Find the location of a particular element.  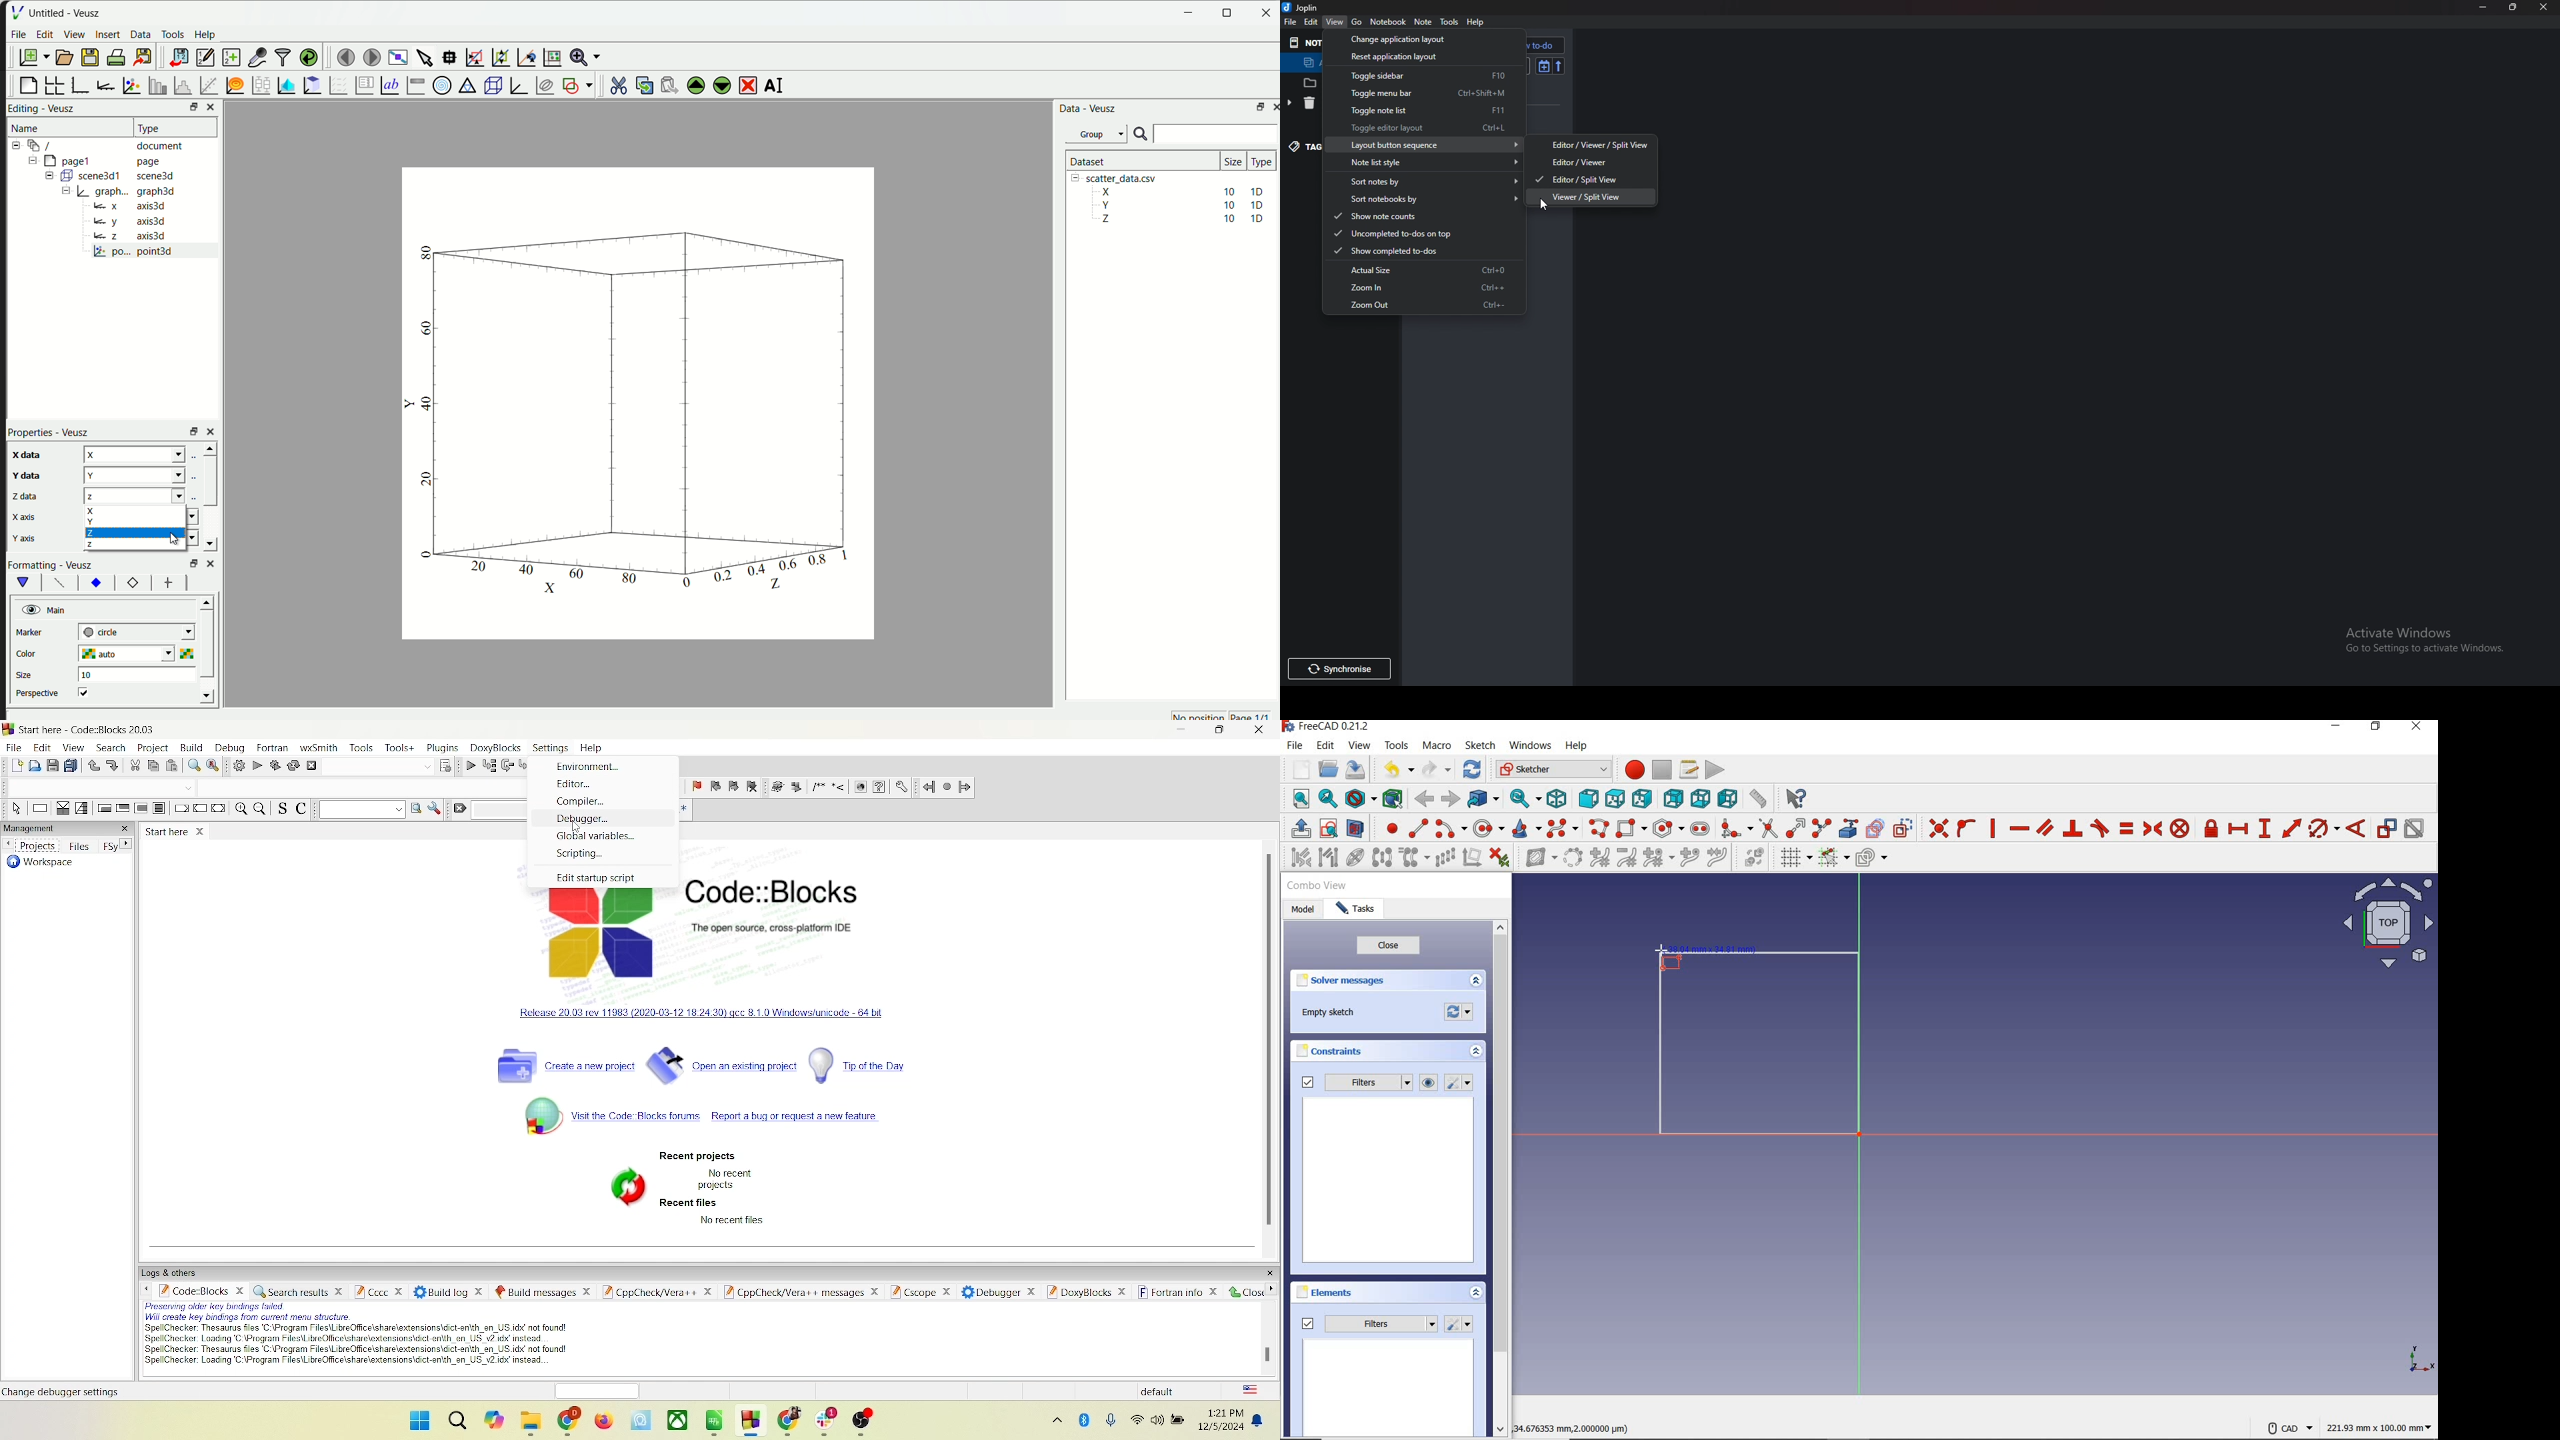

fortran is located at coordinates (274, 748).